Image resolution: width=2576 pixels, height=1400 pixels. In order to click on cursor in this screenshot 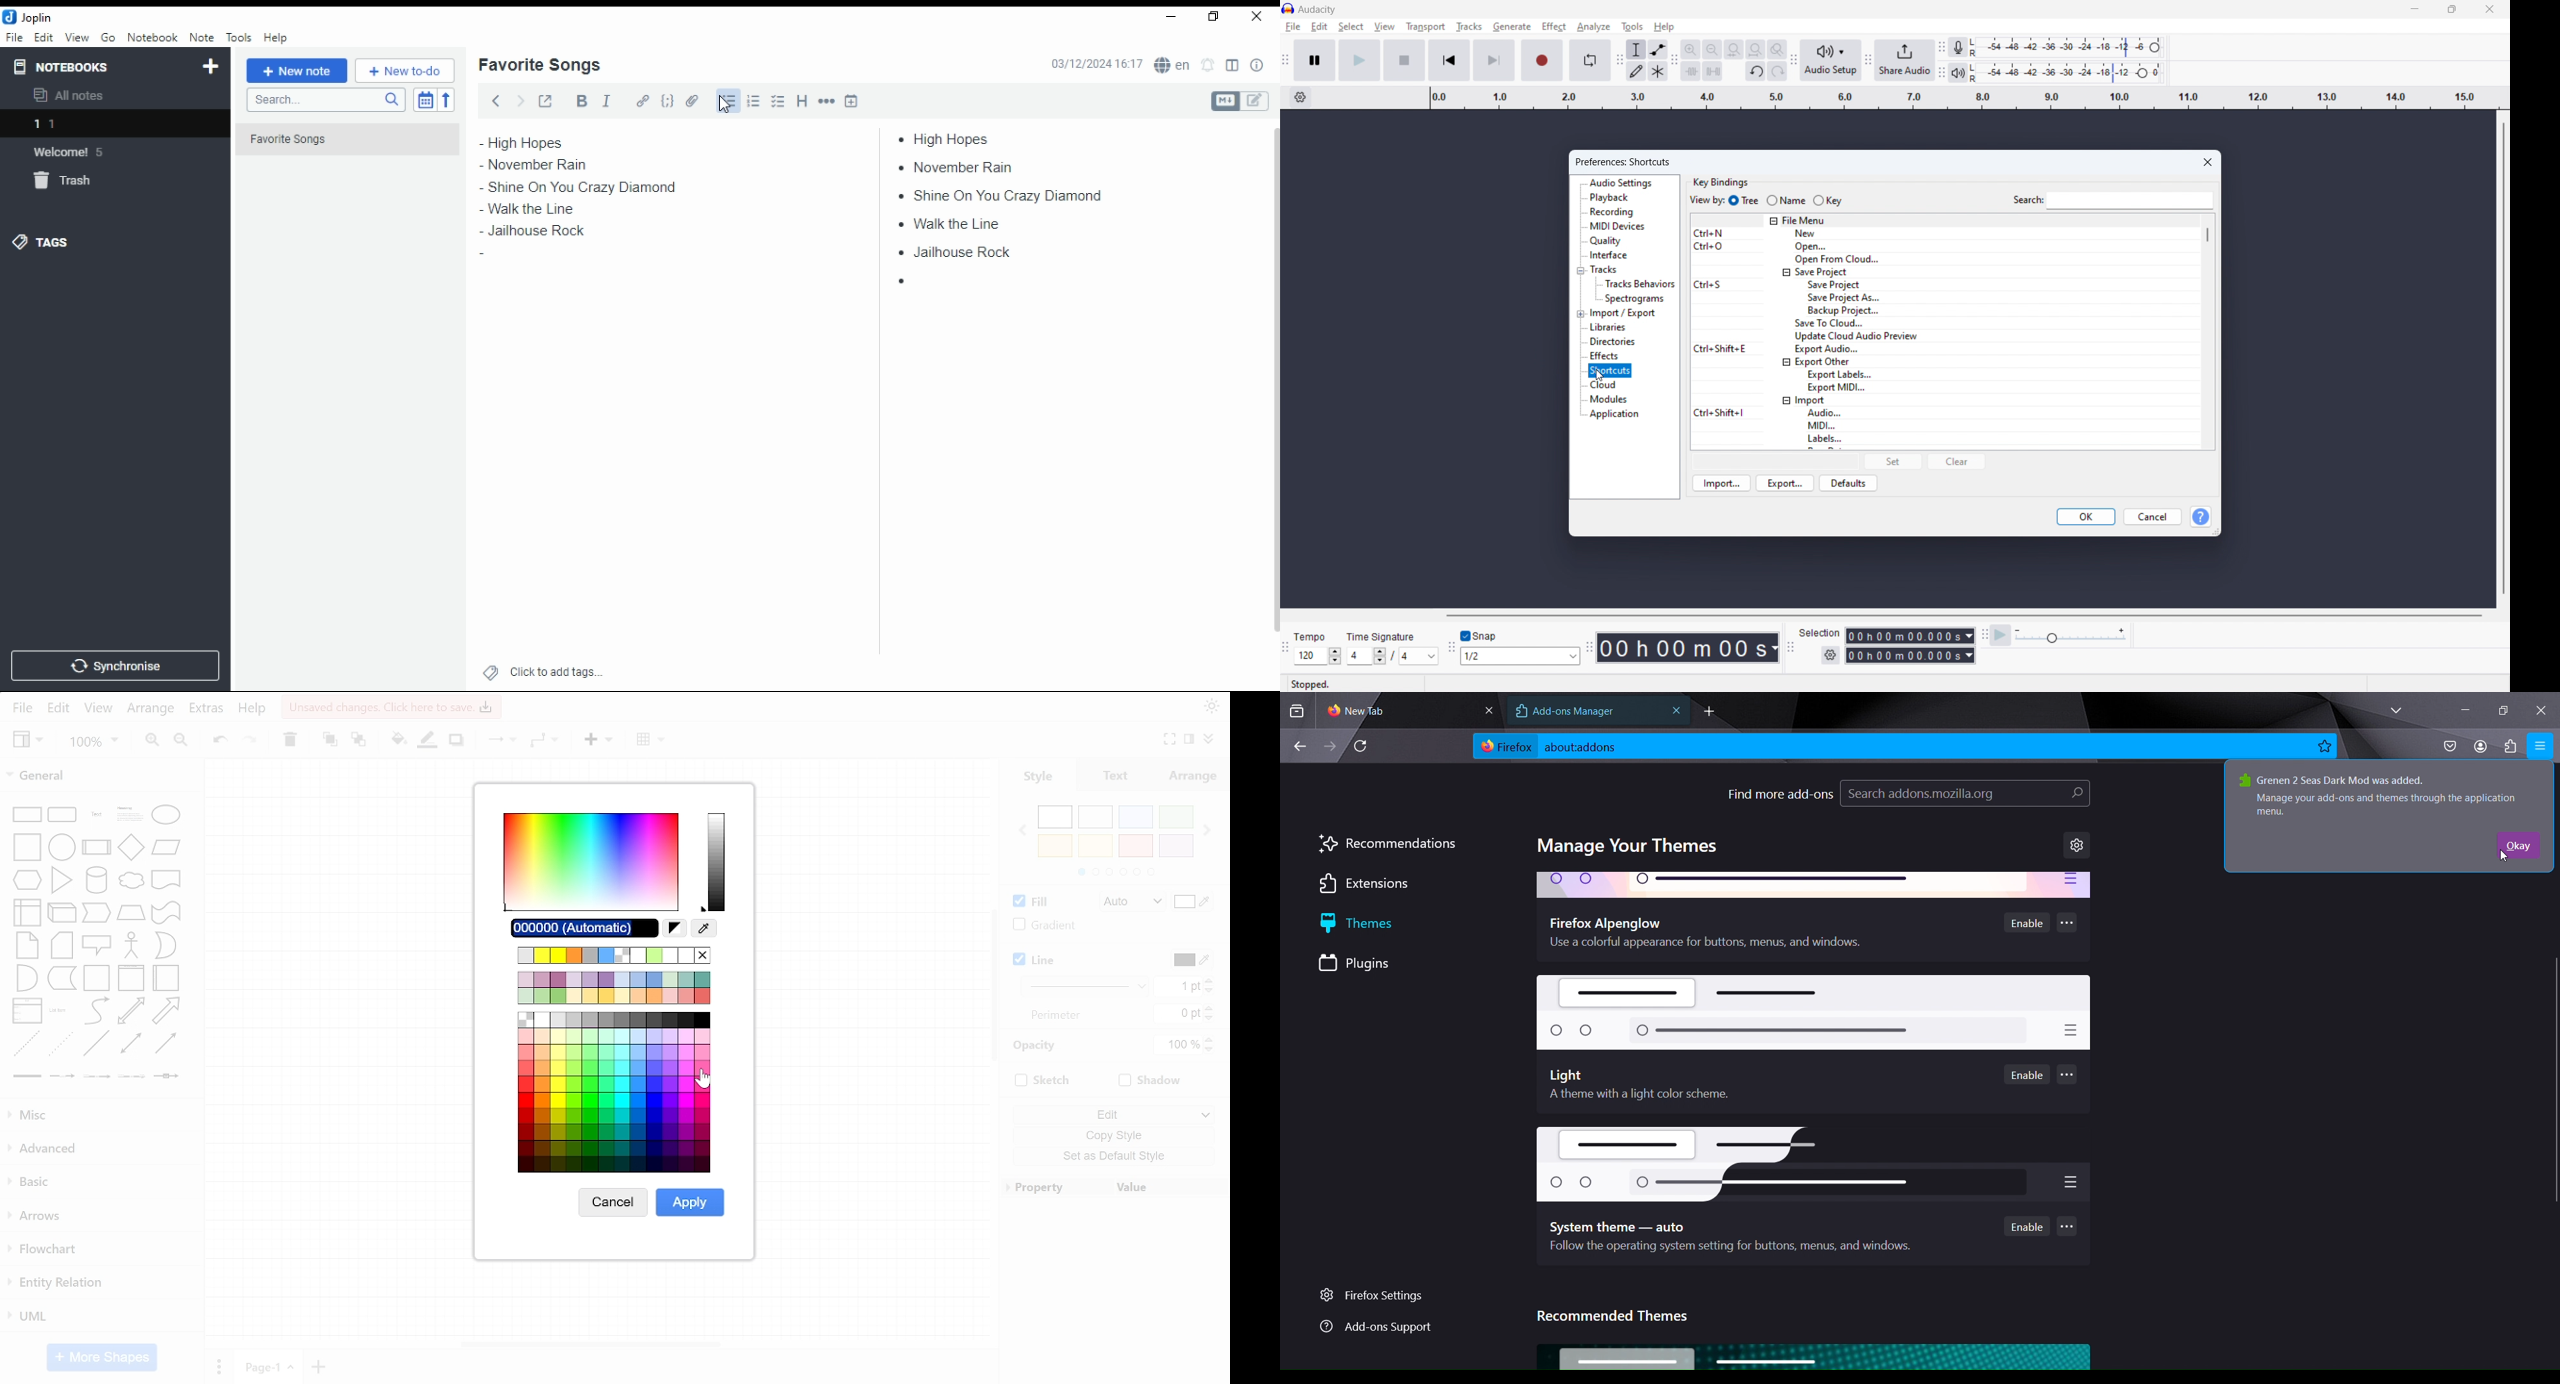, I will do `click(704, 1080)`.